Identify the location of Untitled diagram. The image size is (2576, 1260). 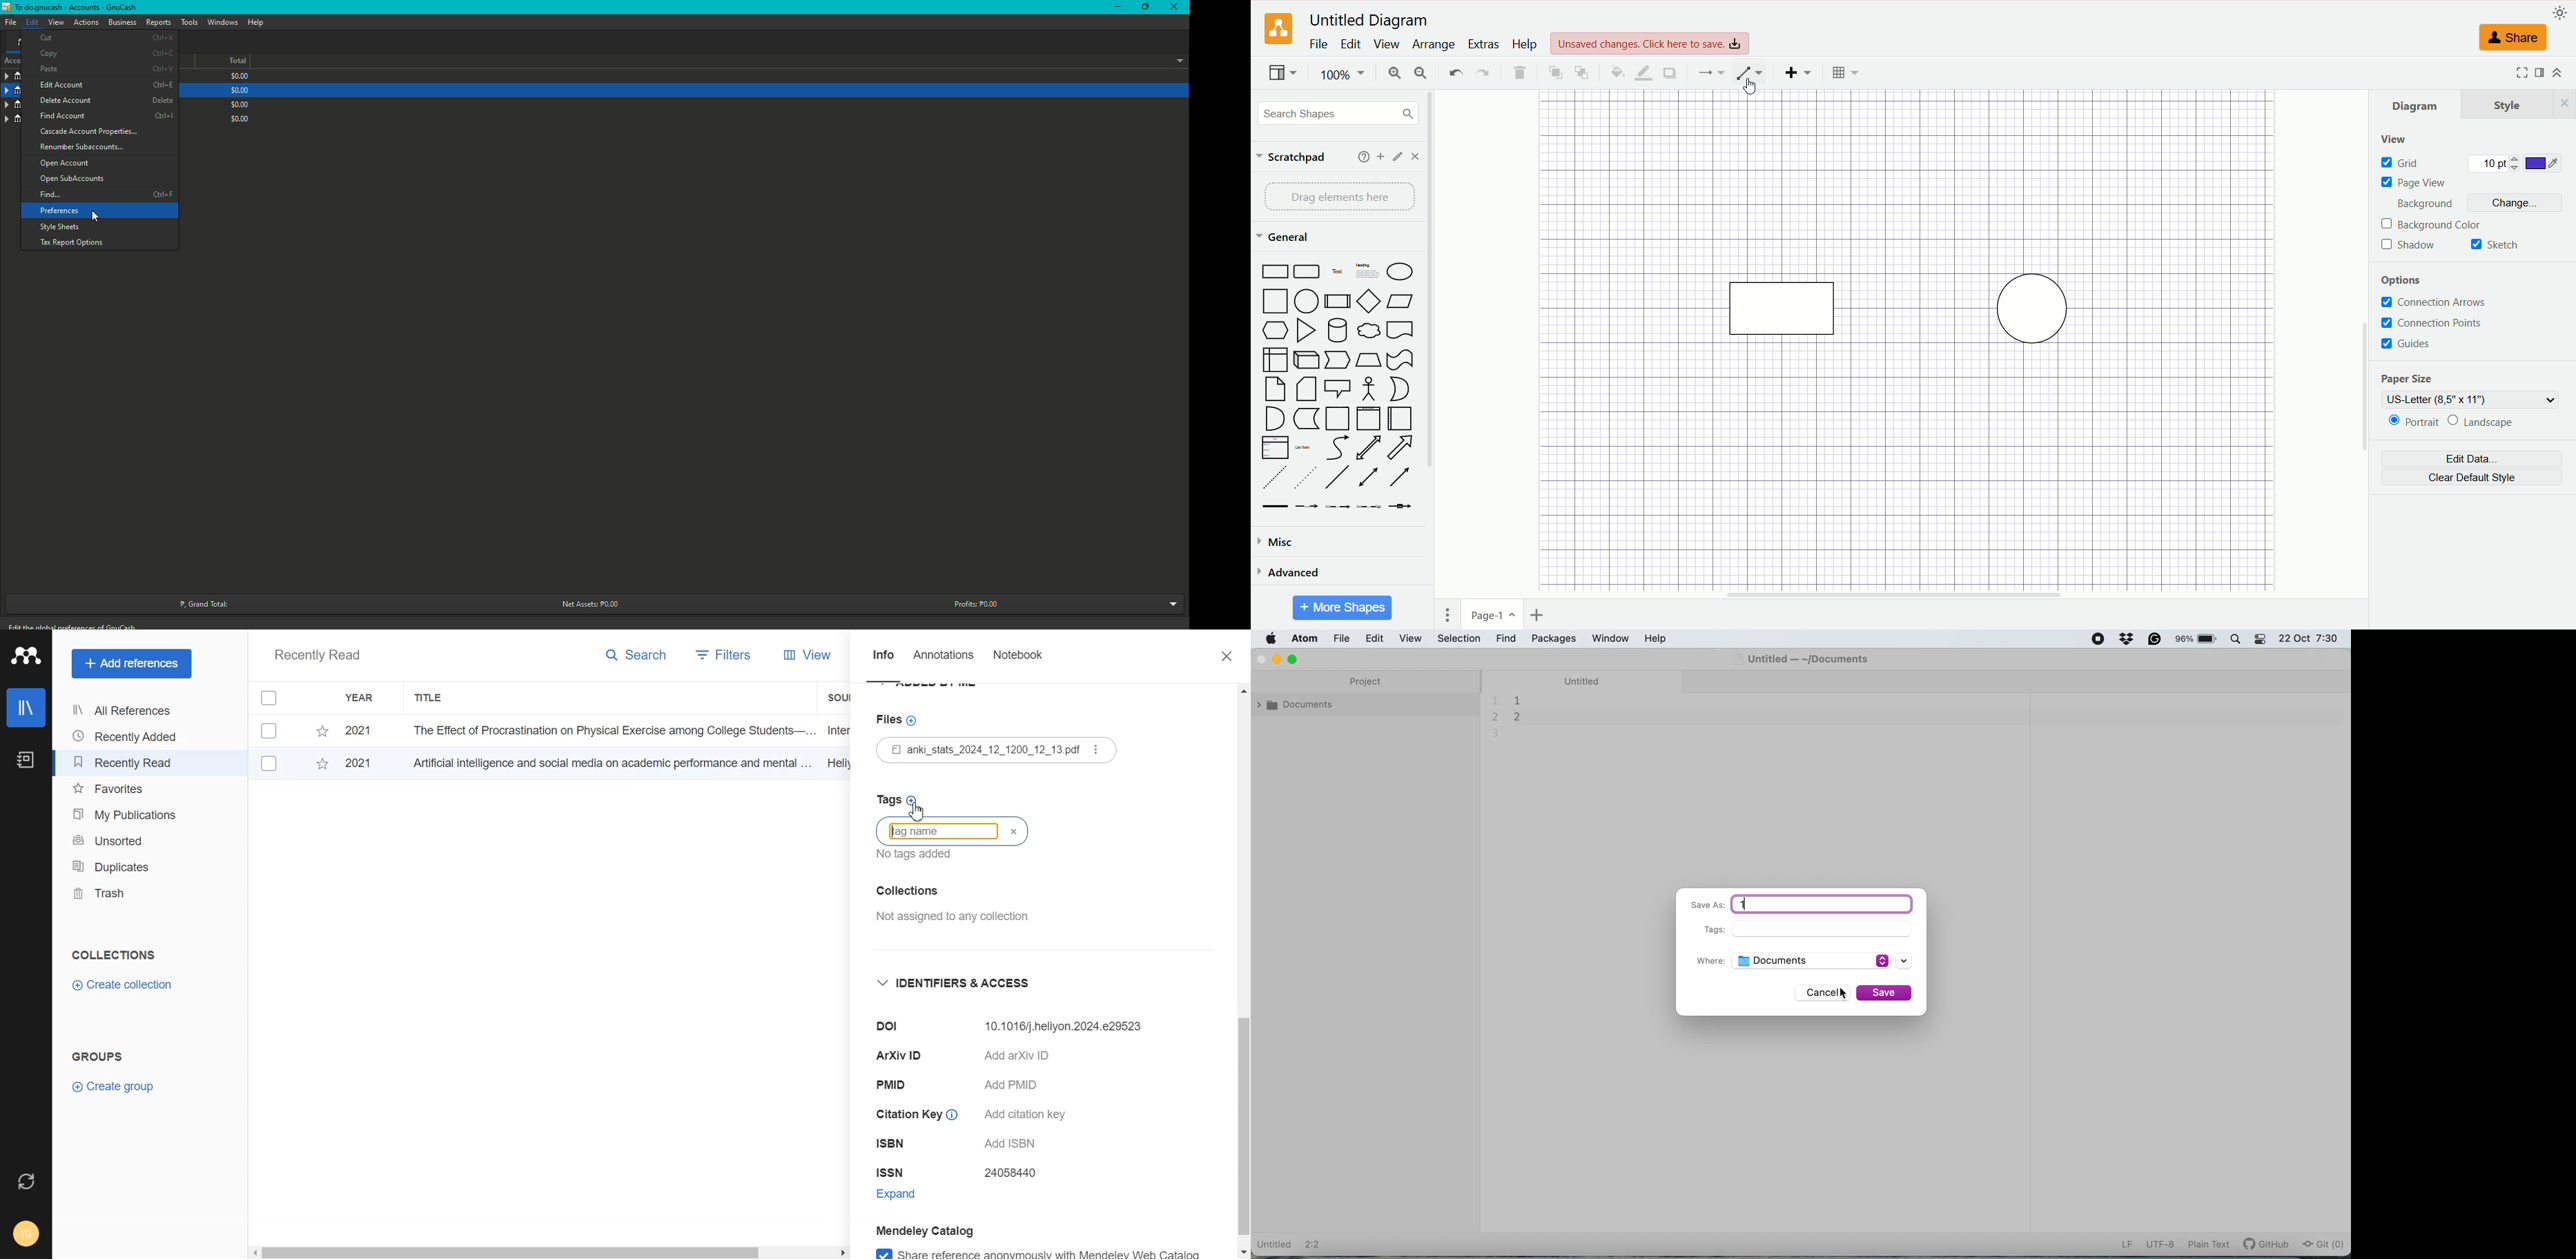
(1369, 21).